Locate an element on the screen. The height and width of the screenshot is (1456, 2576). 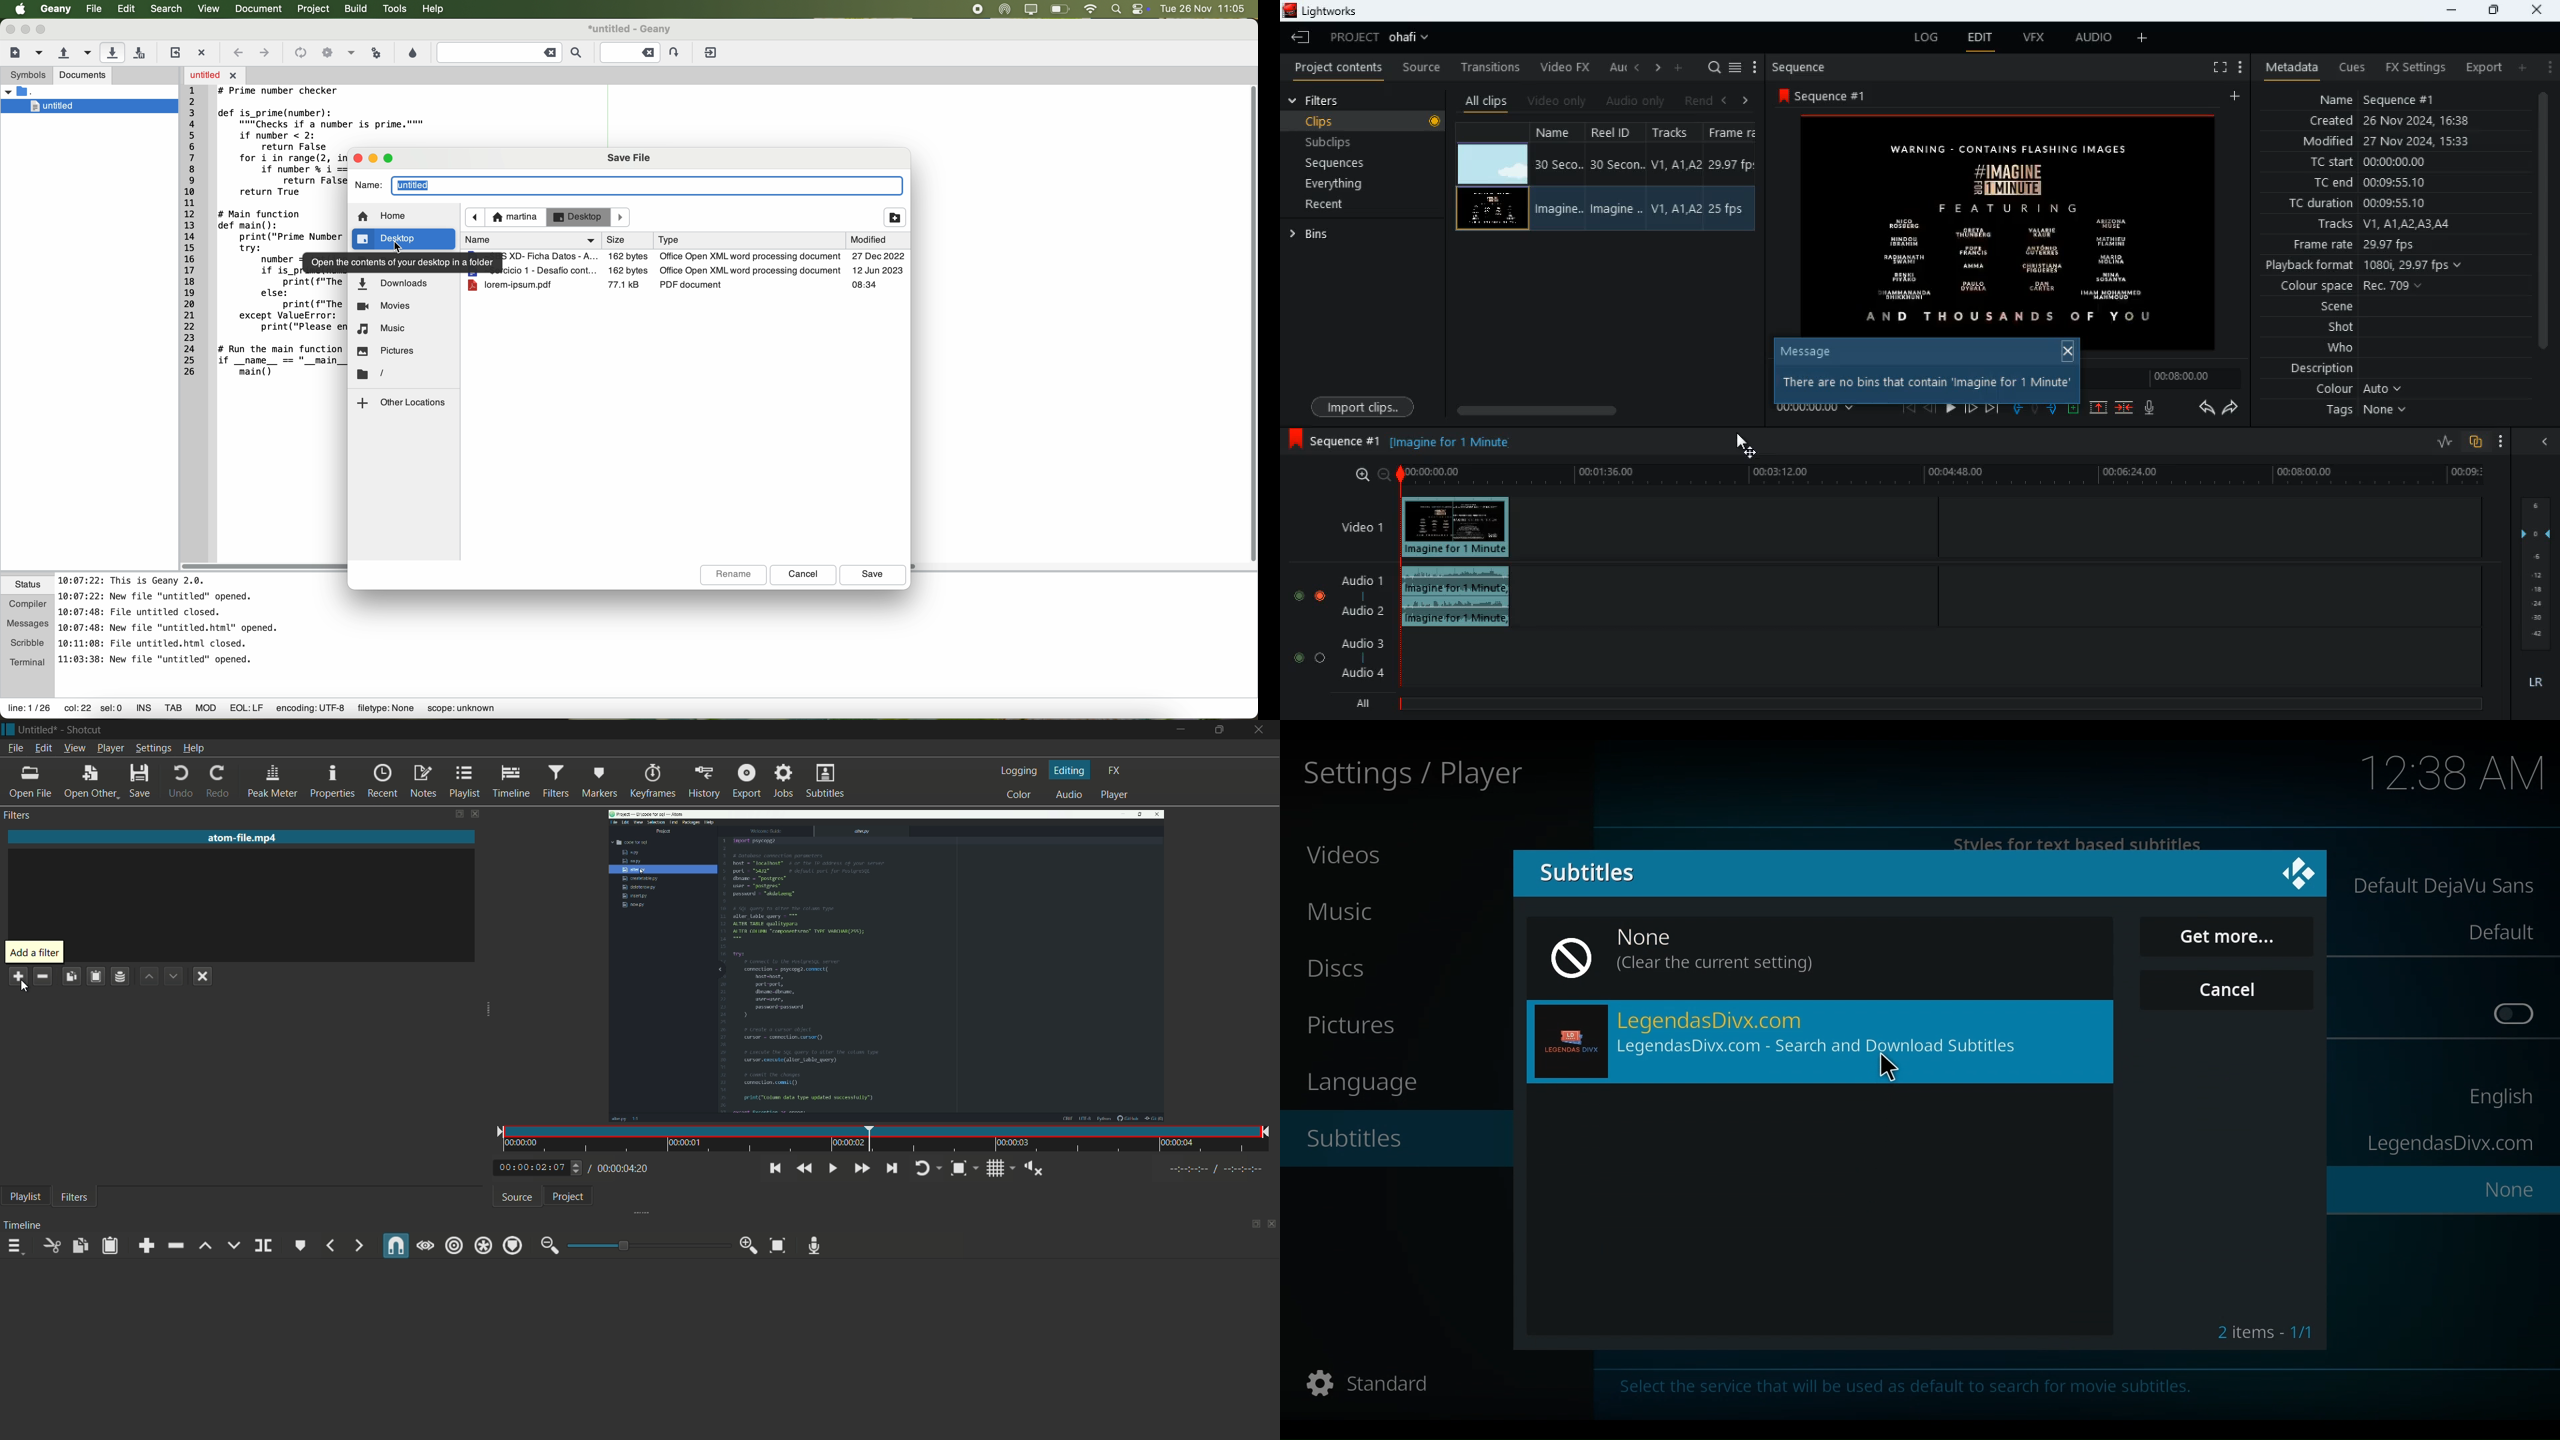
change layout is located at coordinates (1251, 1225).